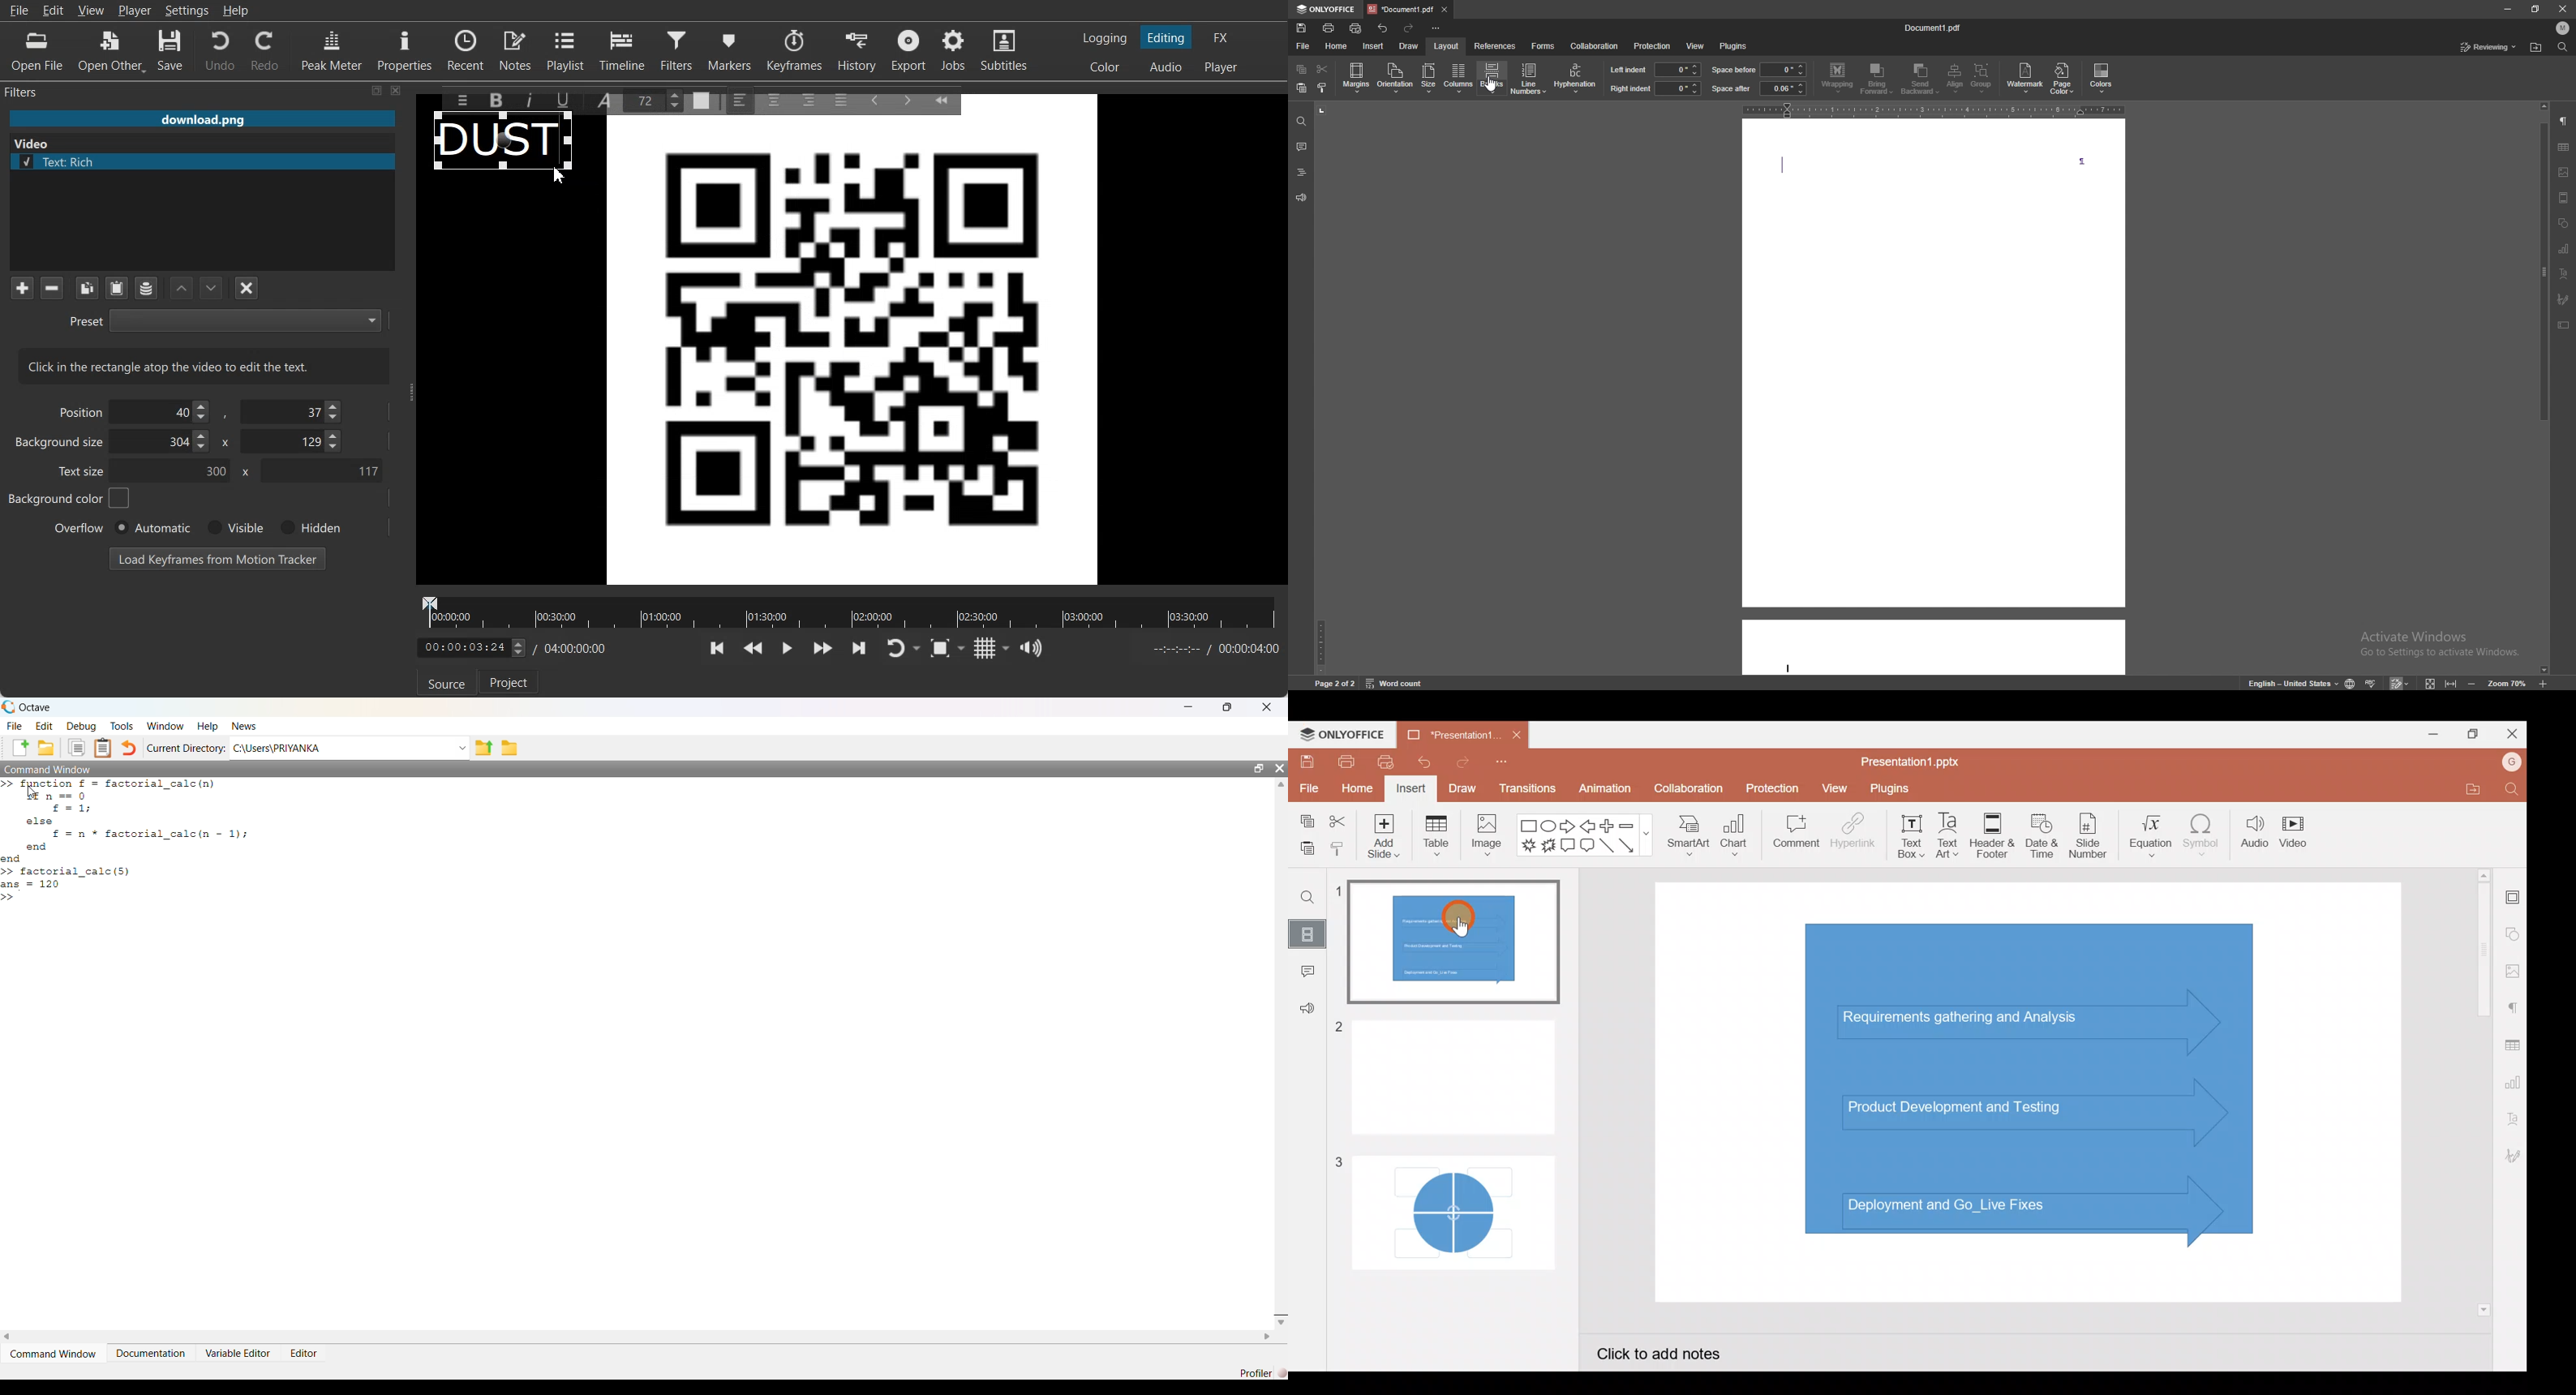 The height and width of the screenshot is (1400, 2576). Describe the element at coordinates (278, 748) in the screenshot. I see `C:\Users\PRIYANKA` at that location.